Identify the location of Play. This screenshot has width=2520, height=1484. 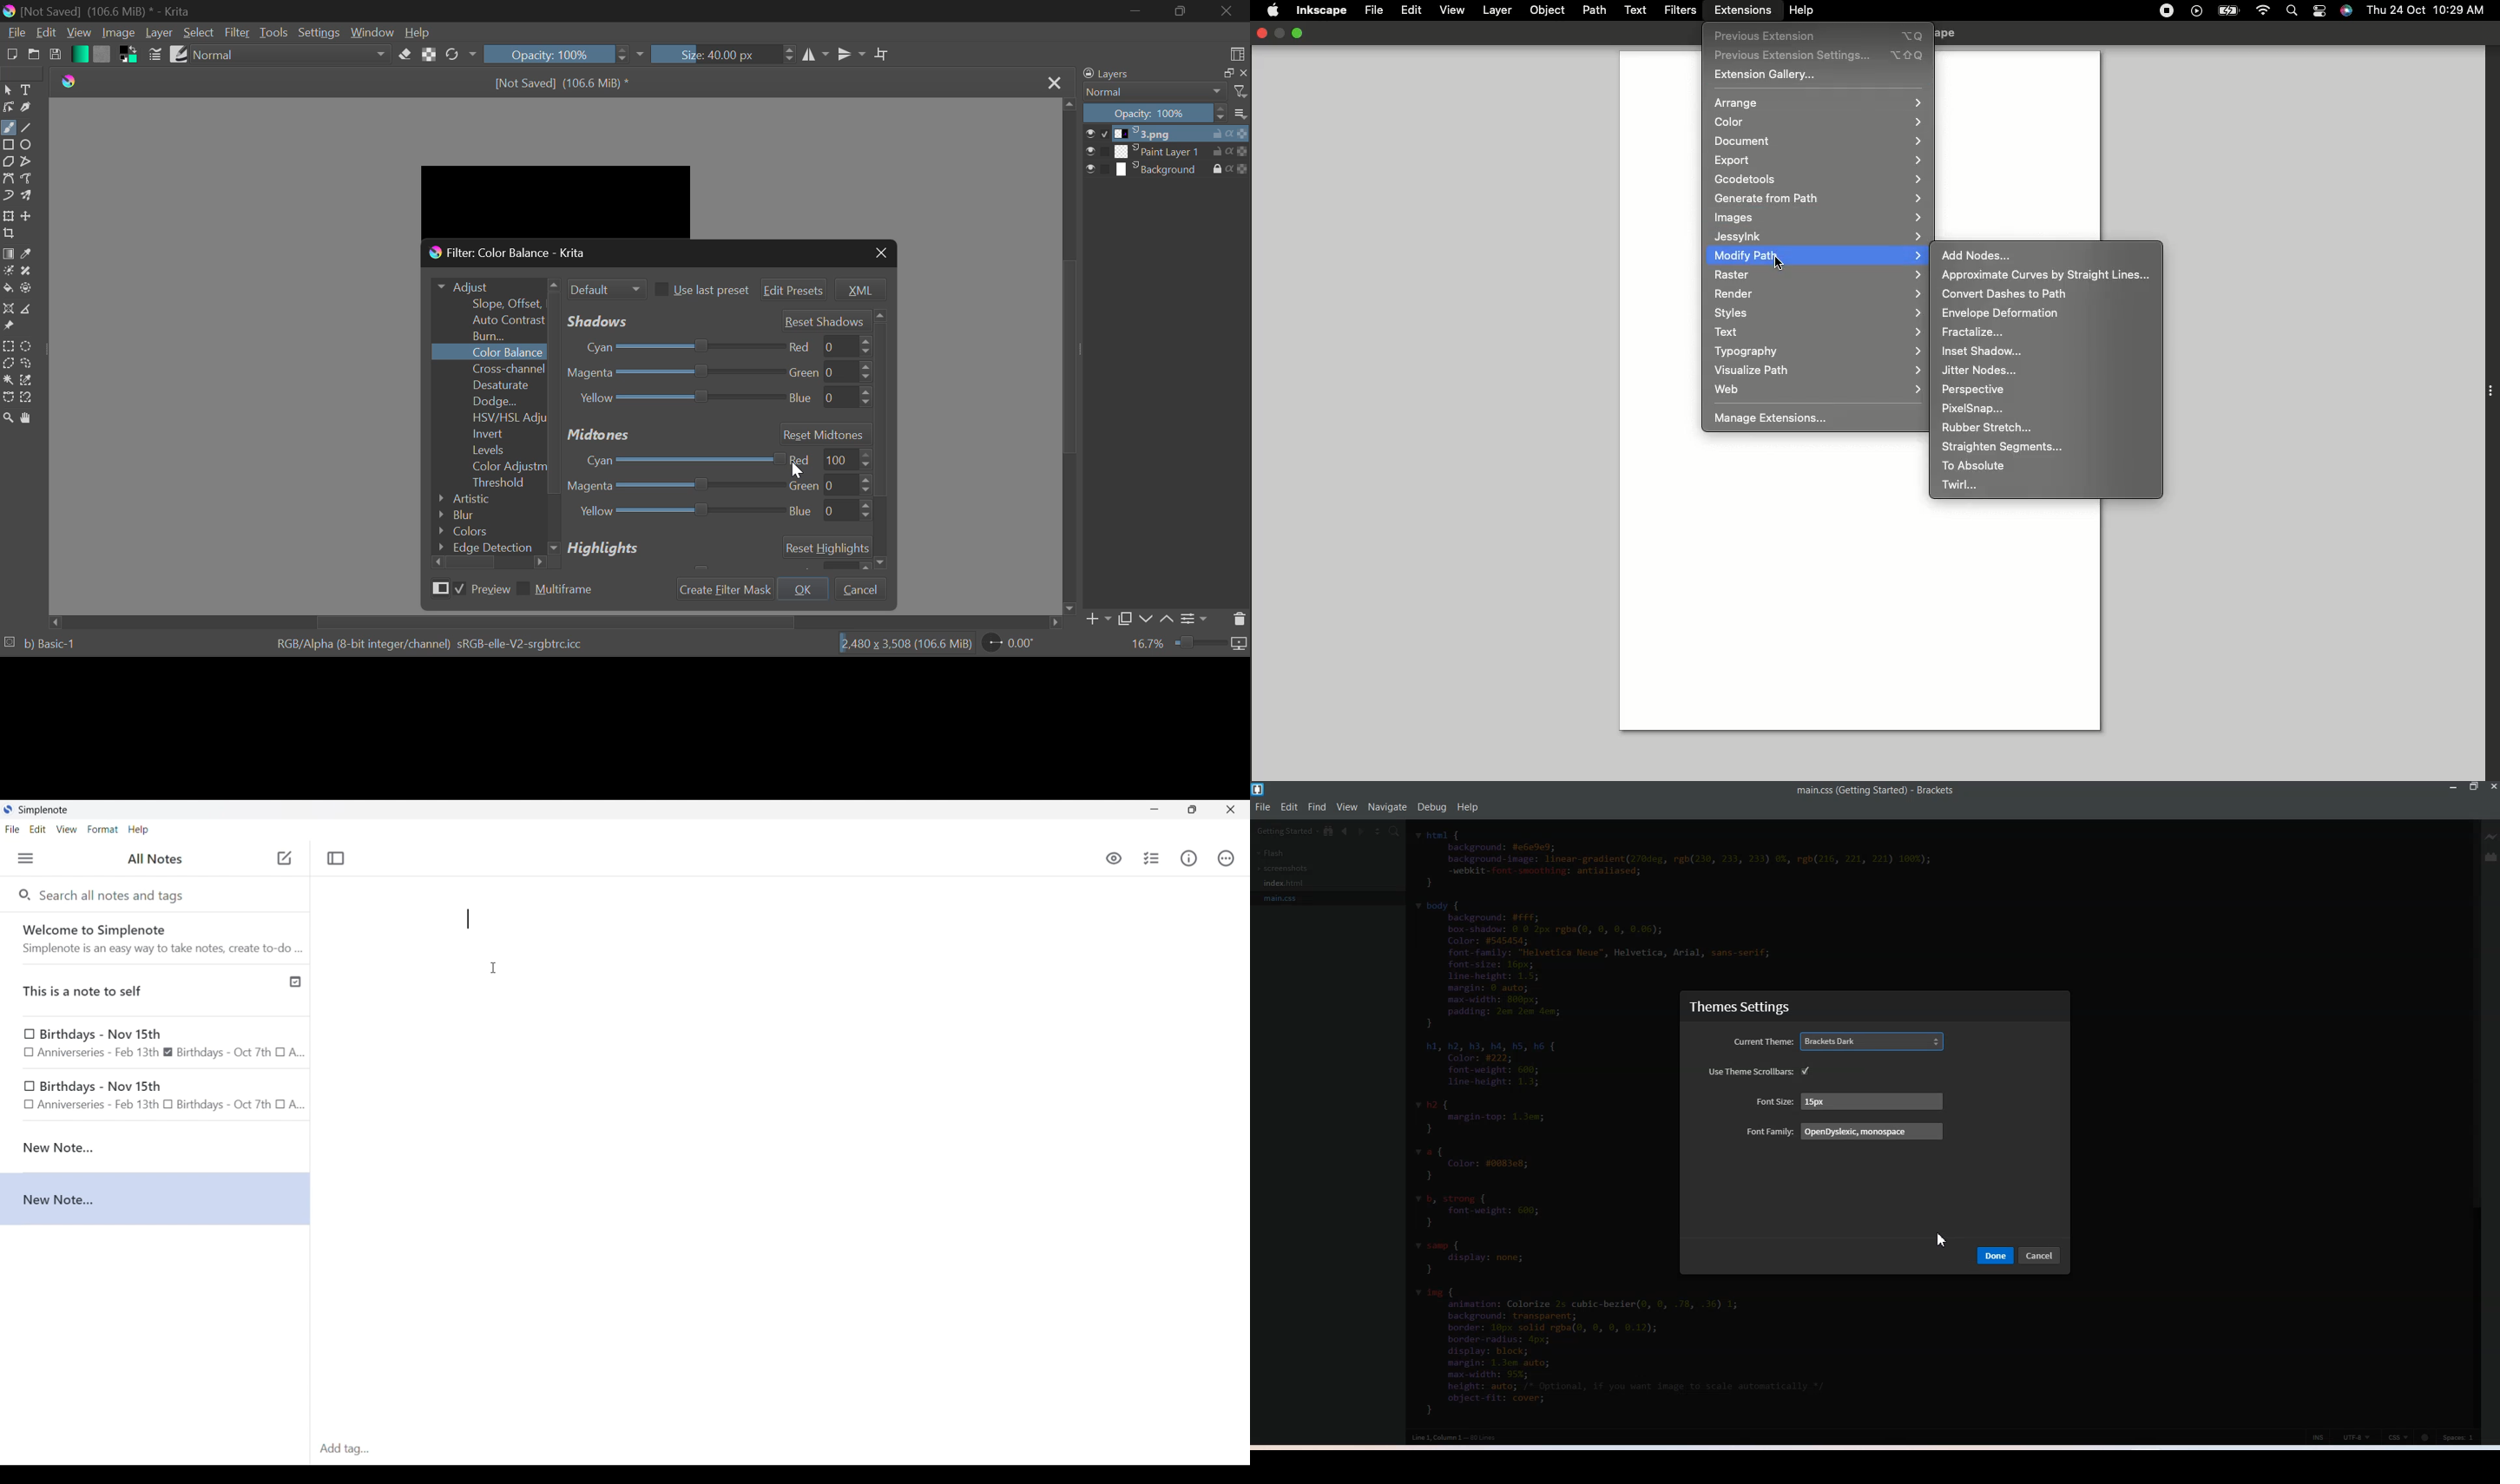
(2196, 11).